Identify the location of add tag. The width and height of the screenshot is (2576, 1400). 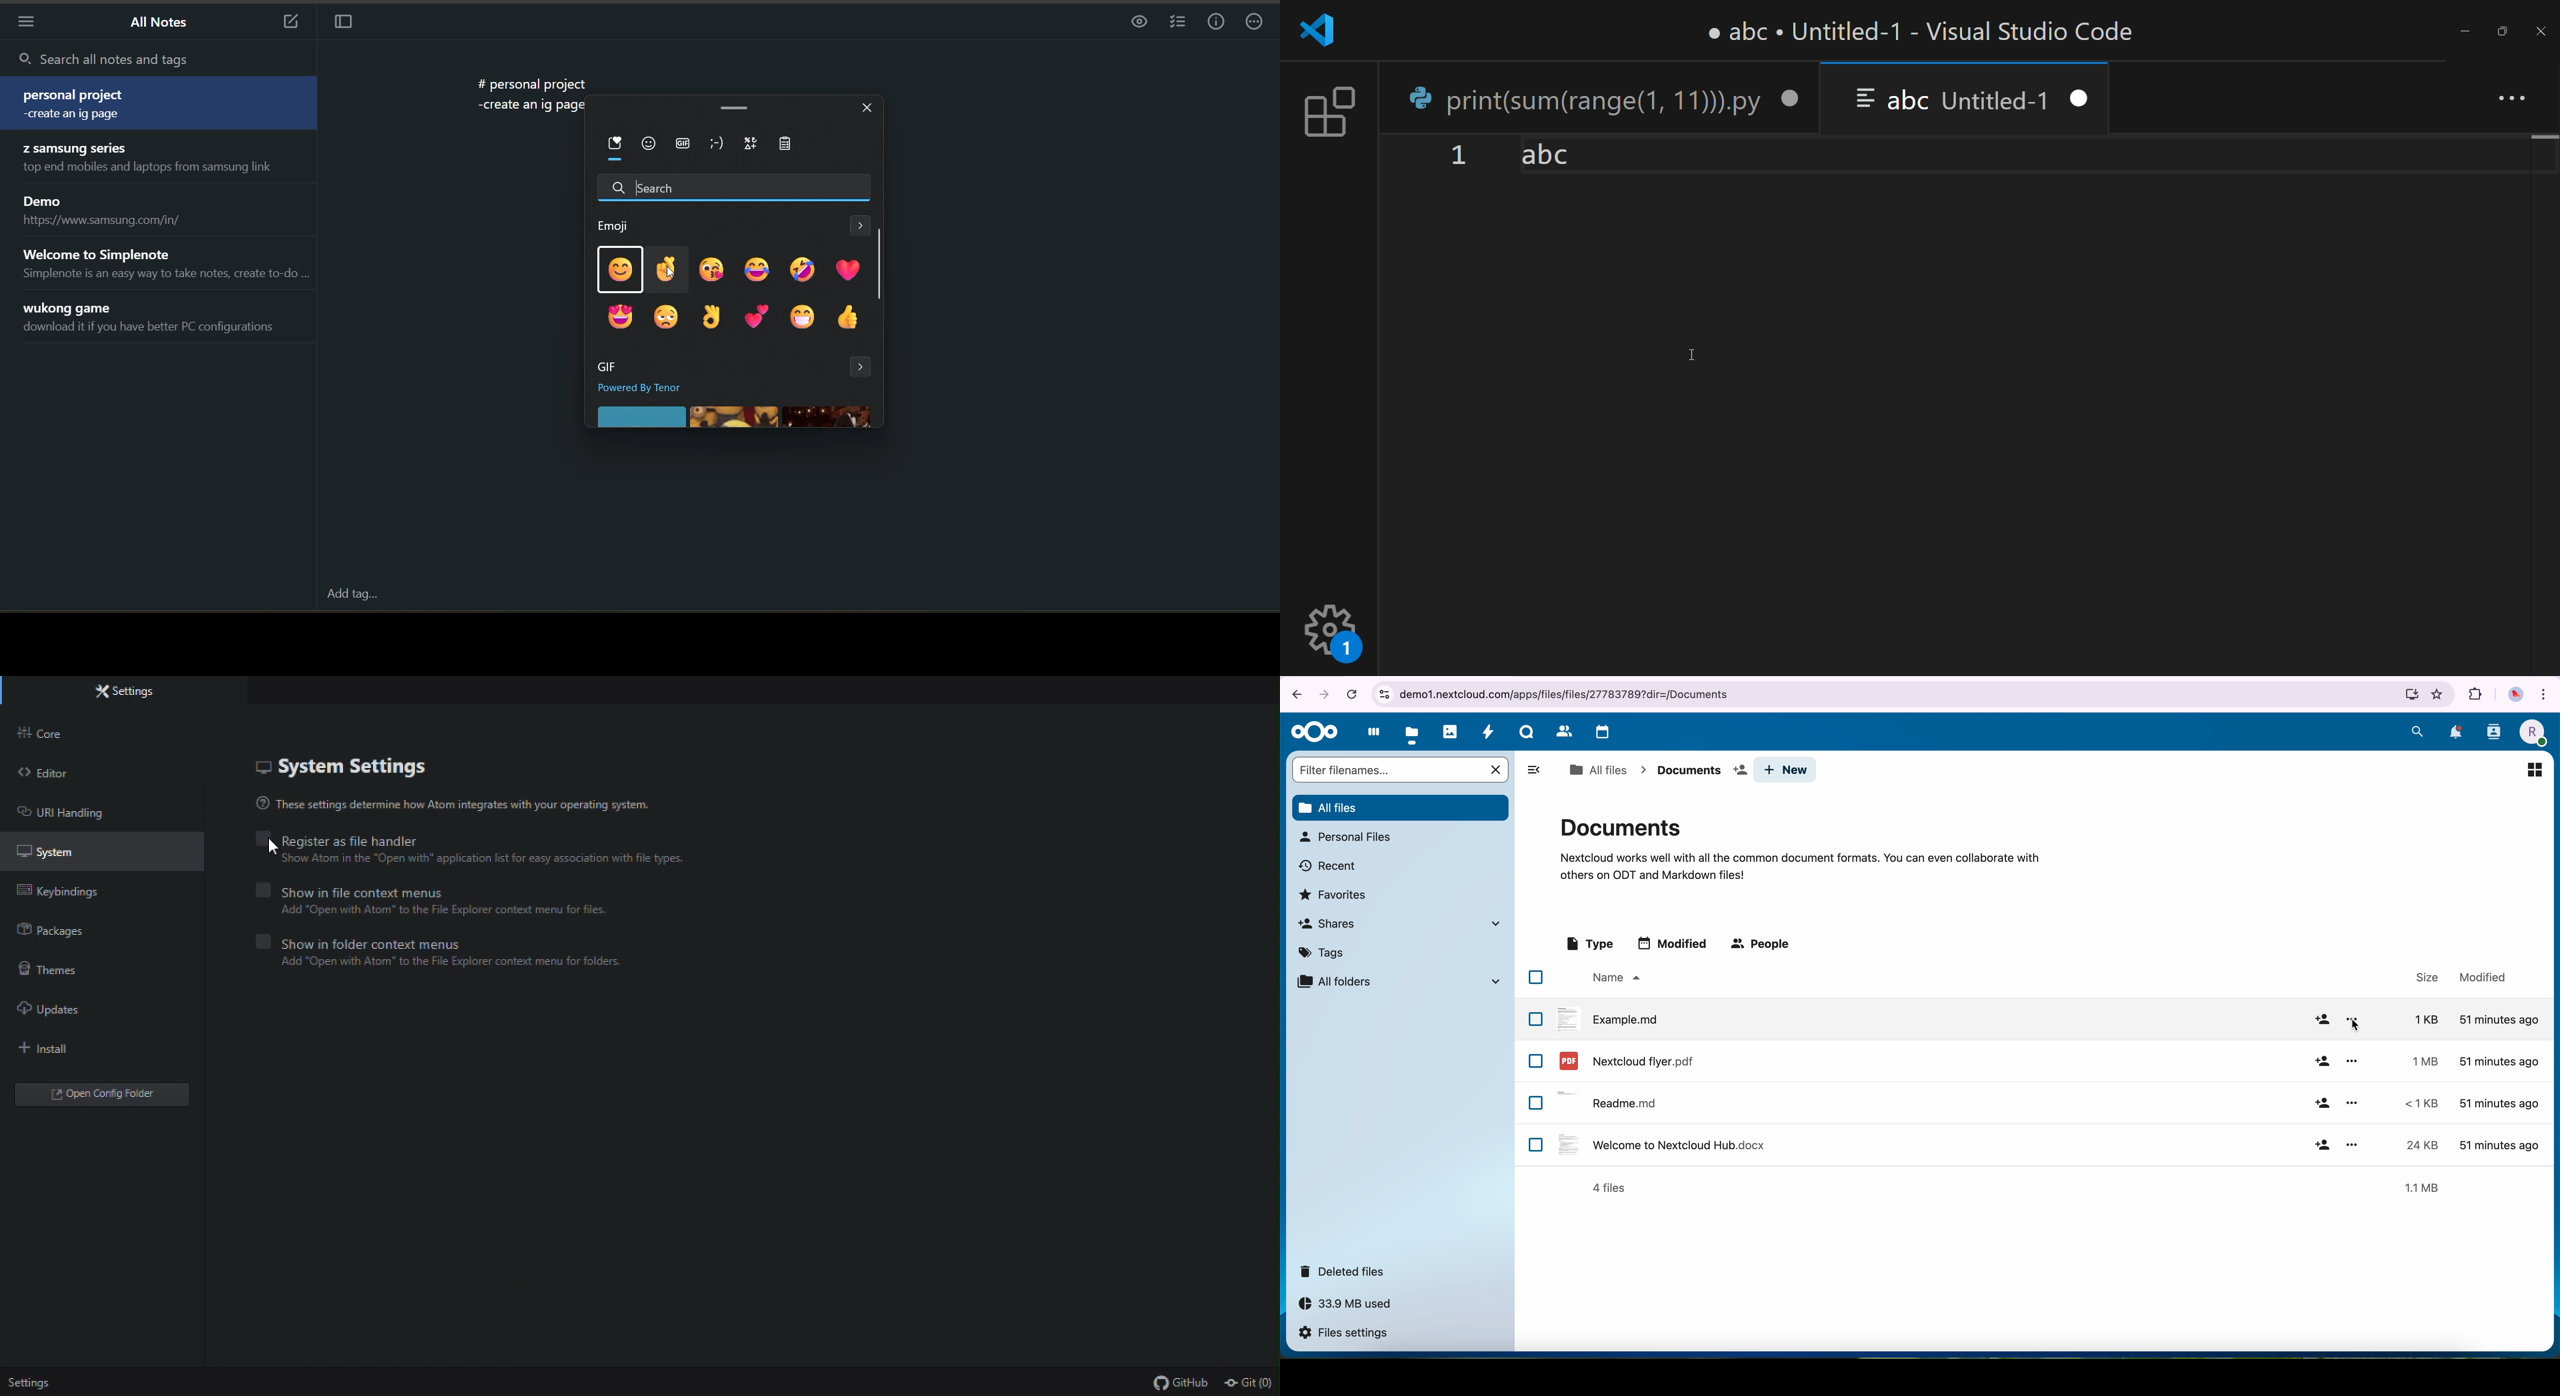
(351, 596).